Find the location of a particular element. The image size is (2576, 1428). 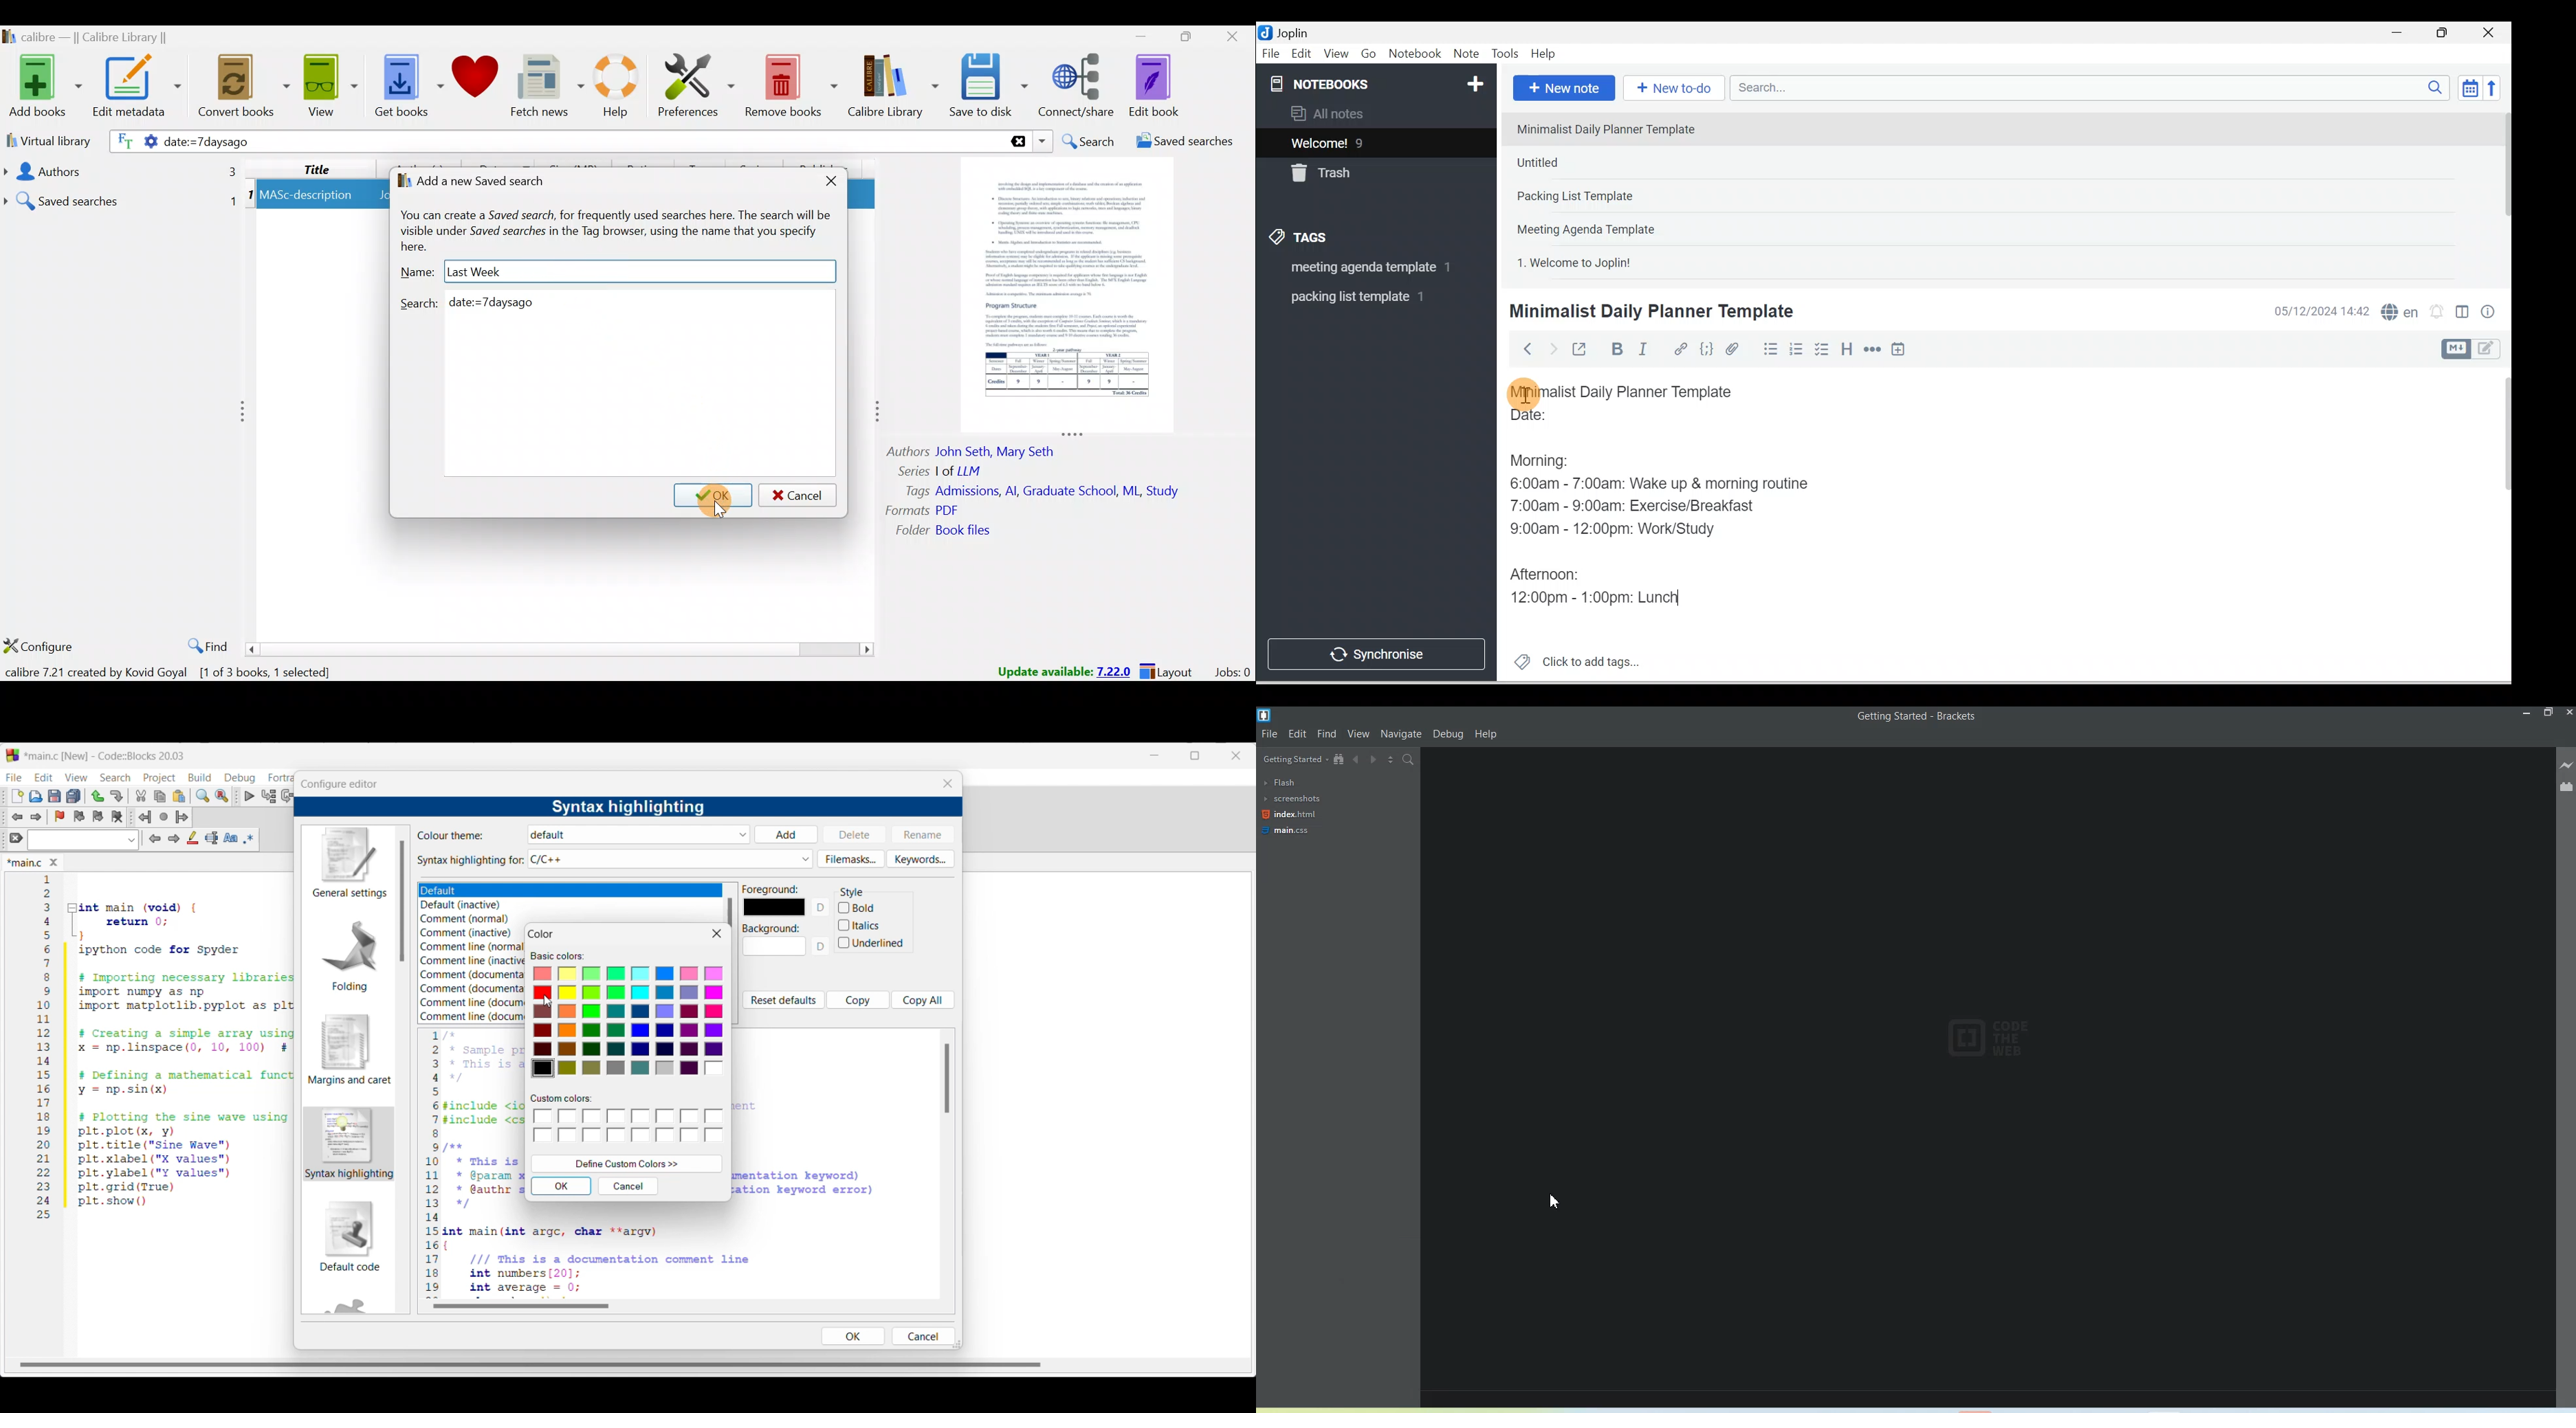

Toggle sort order is located at coordinates (2470, 87).